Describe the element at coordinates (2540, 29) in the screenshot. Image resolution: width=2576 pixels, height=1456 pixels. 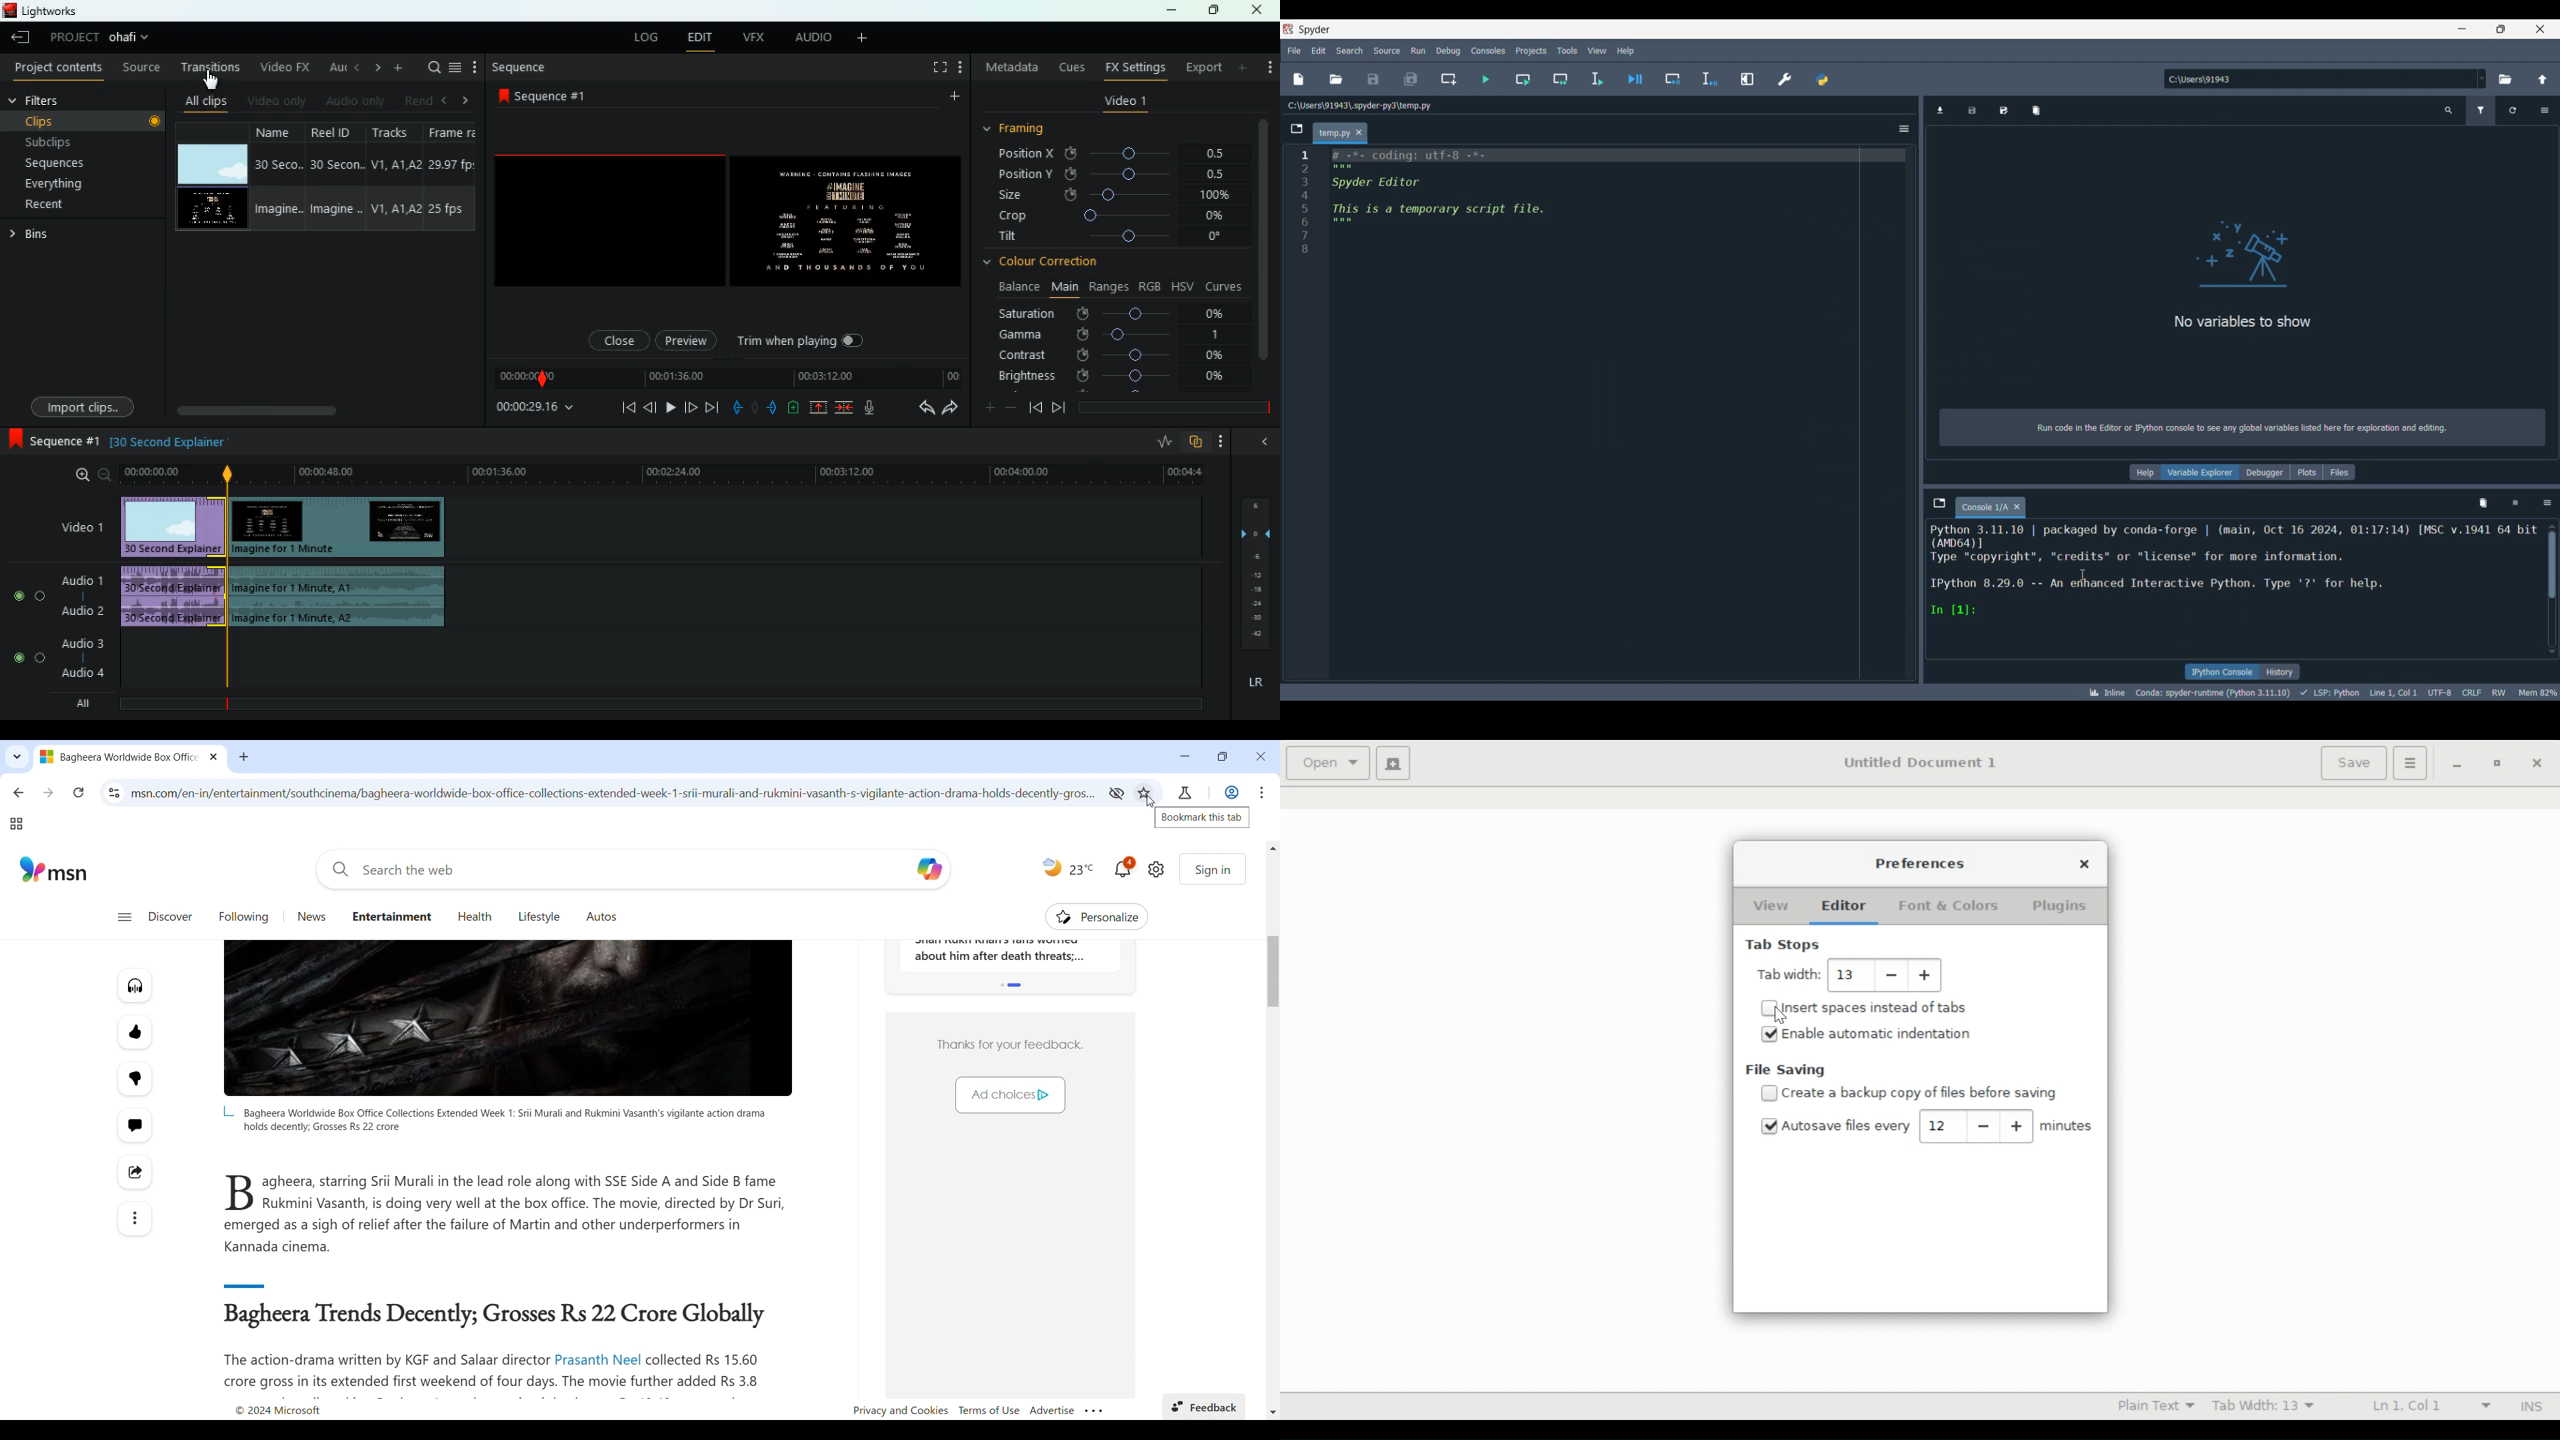
I see `Close interface` at that location.